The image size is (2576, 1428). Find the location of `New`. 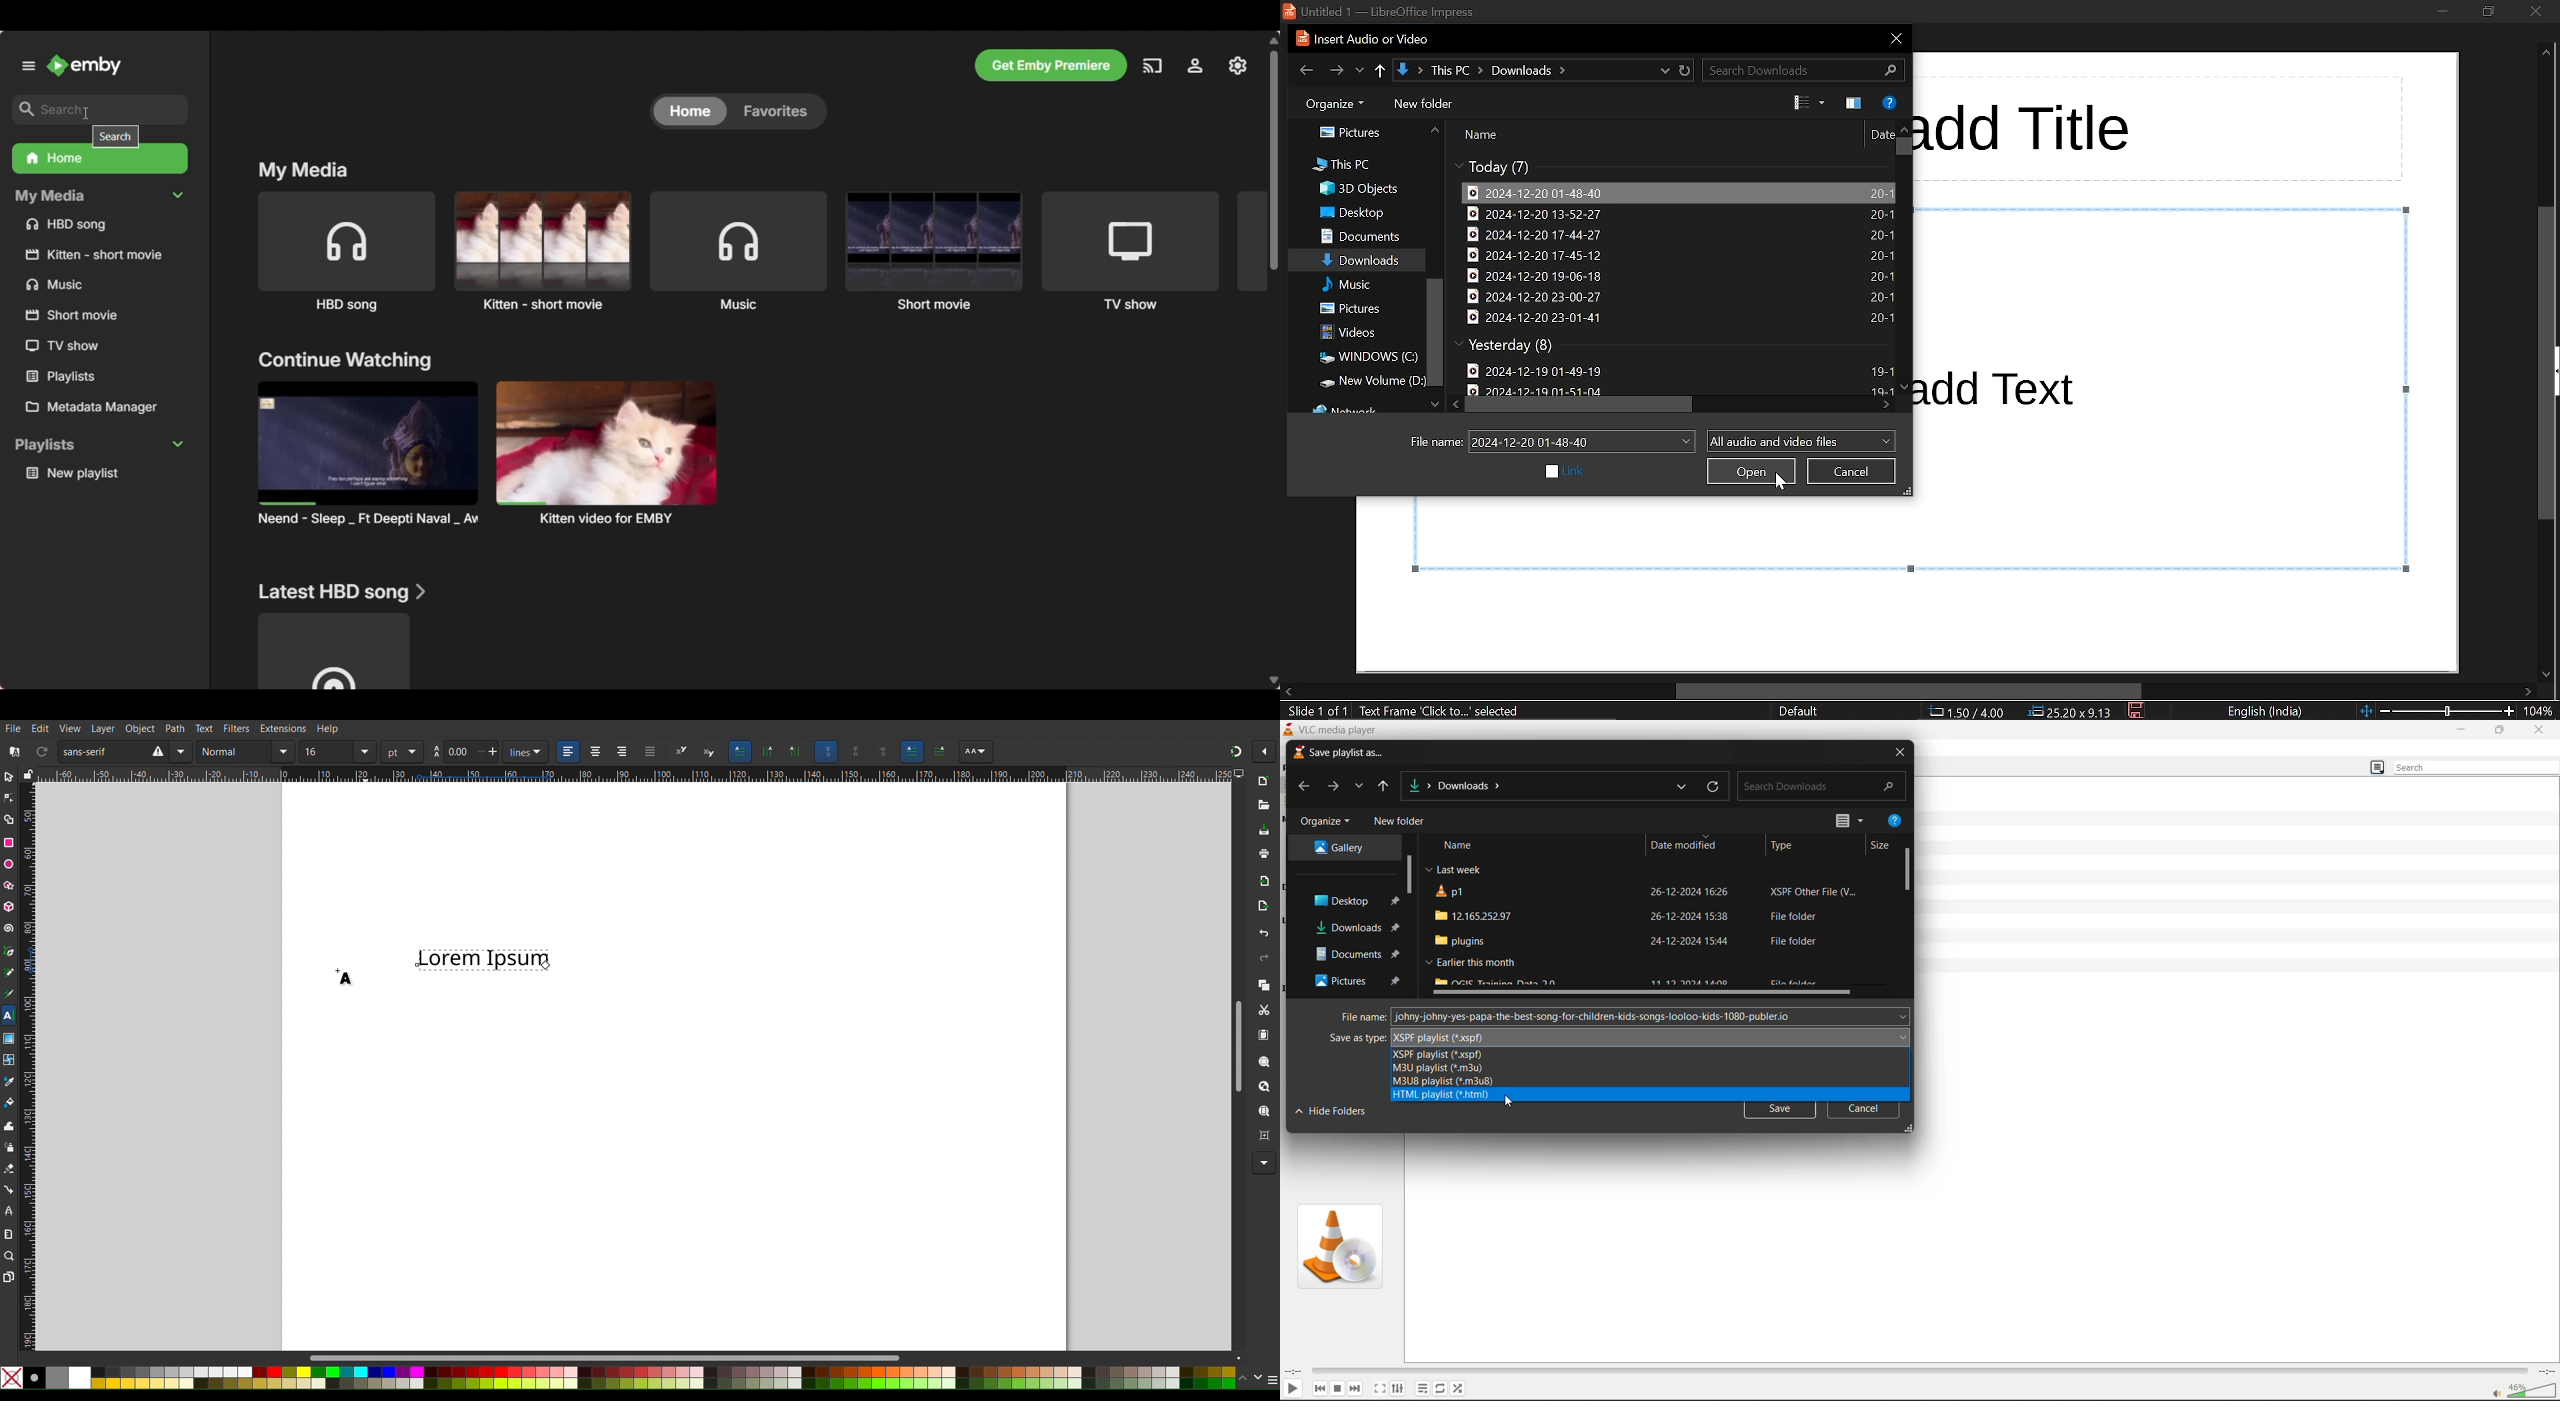

New is located at coordinates (1267, 780).